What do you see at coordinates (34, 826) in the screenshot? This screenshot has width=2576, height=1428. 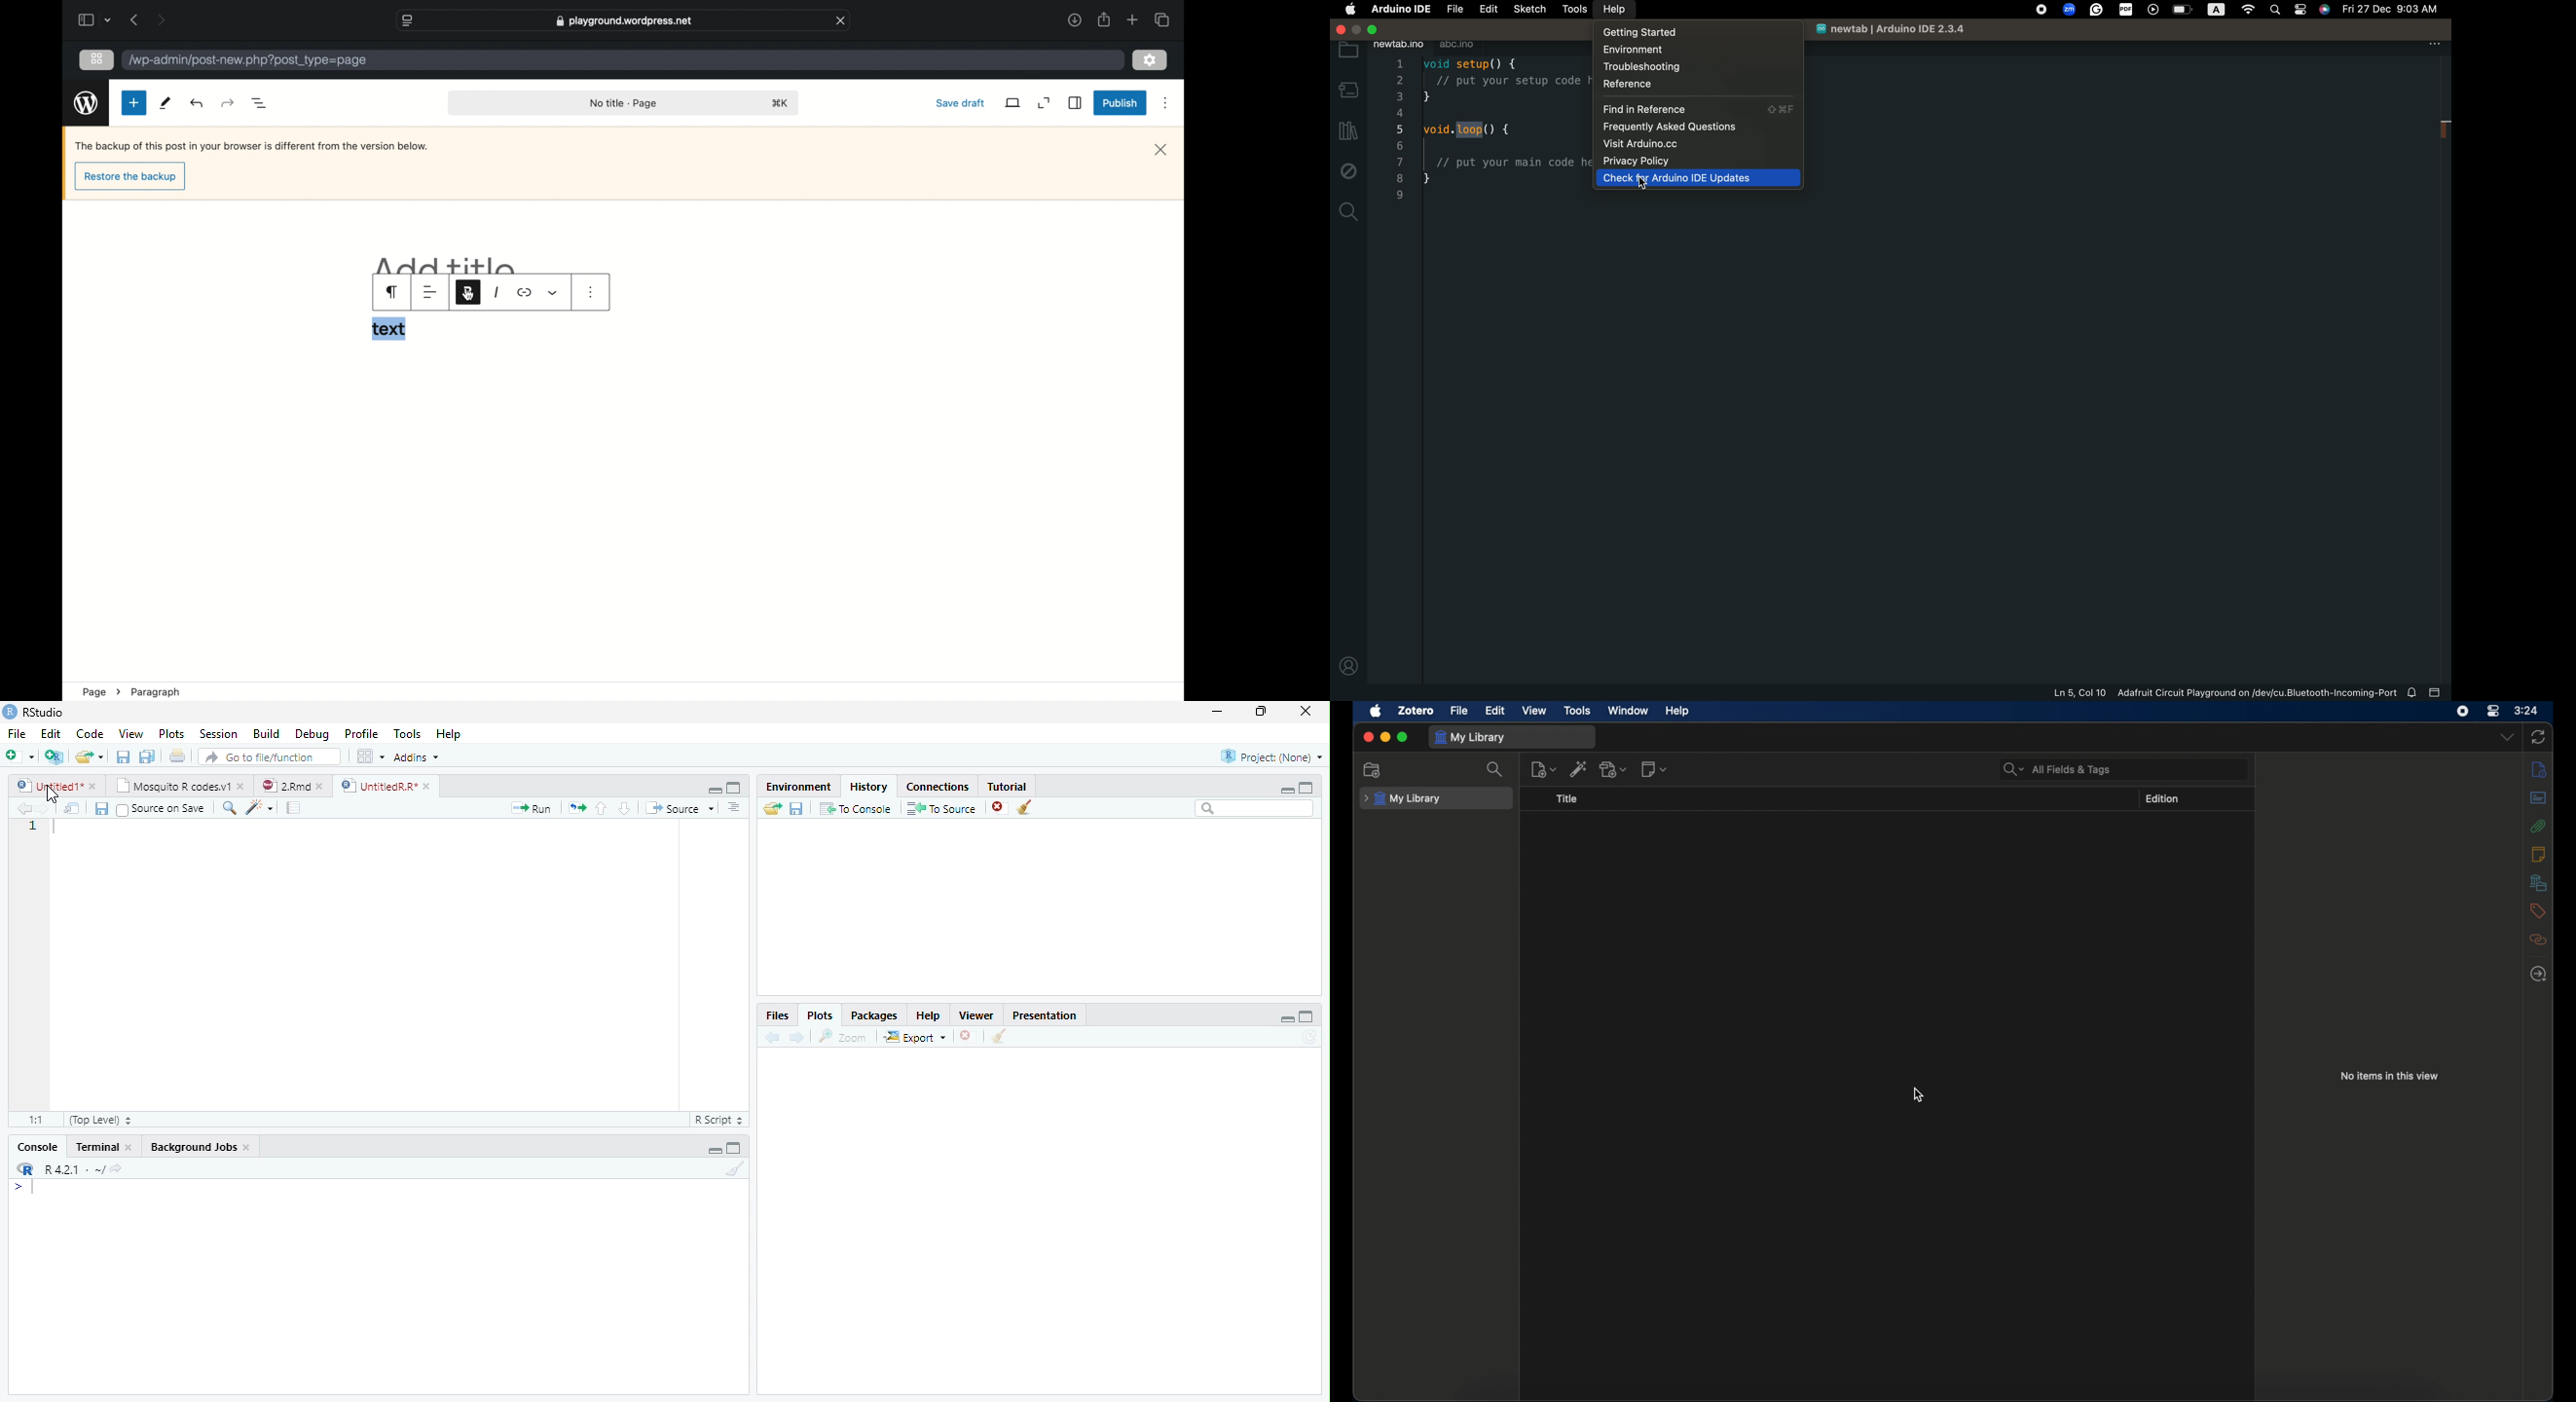 I see `1` at bounding box center [34, 826].